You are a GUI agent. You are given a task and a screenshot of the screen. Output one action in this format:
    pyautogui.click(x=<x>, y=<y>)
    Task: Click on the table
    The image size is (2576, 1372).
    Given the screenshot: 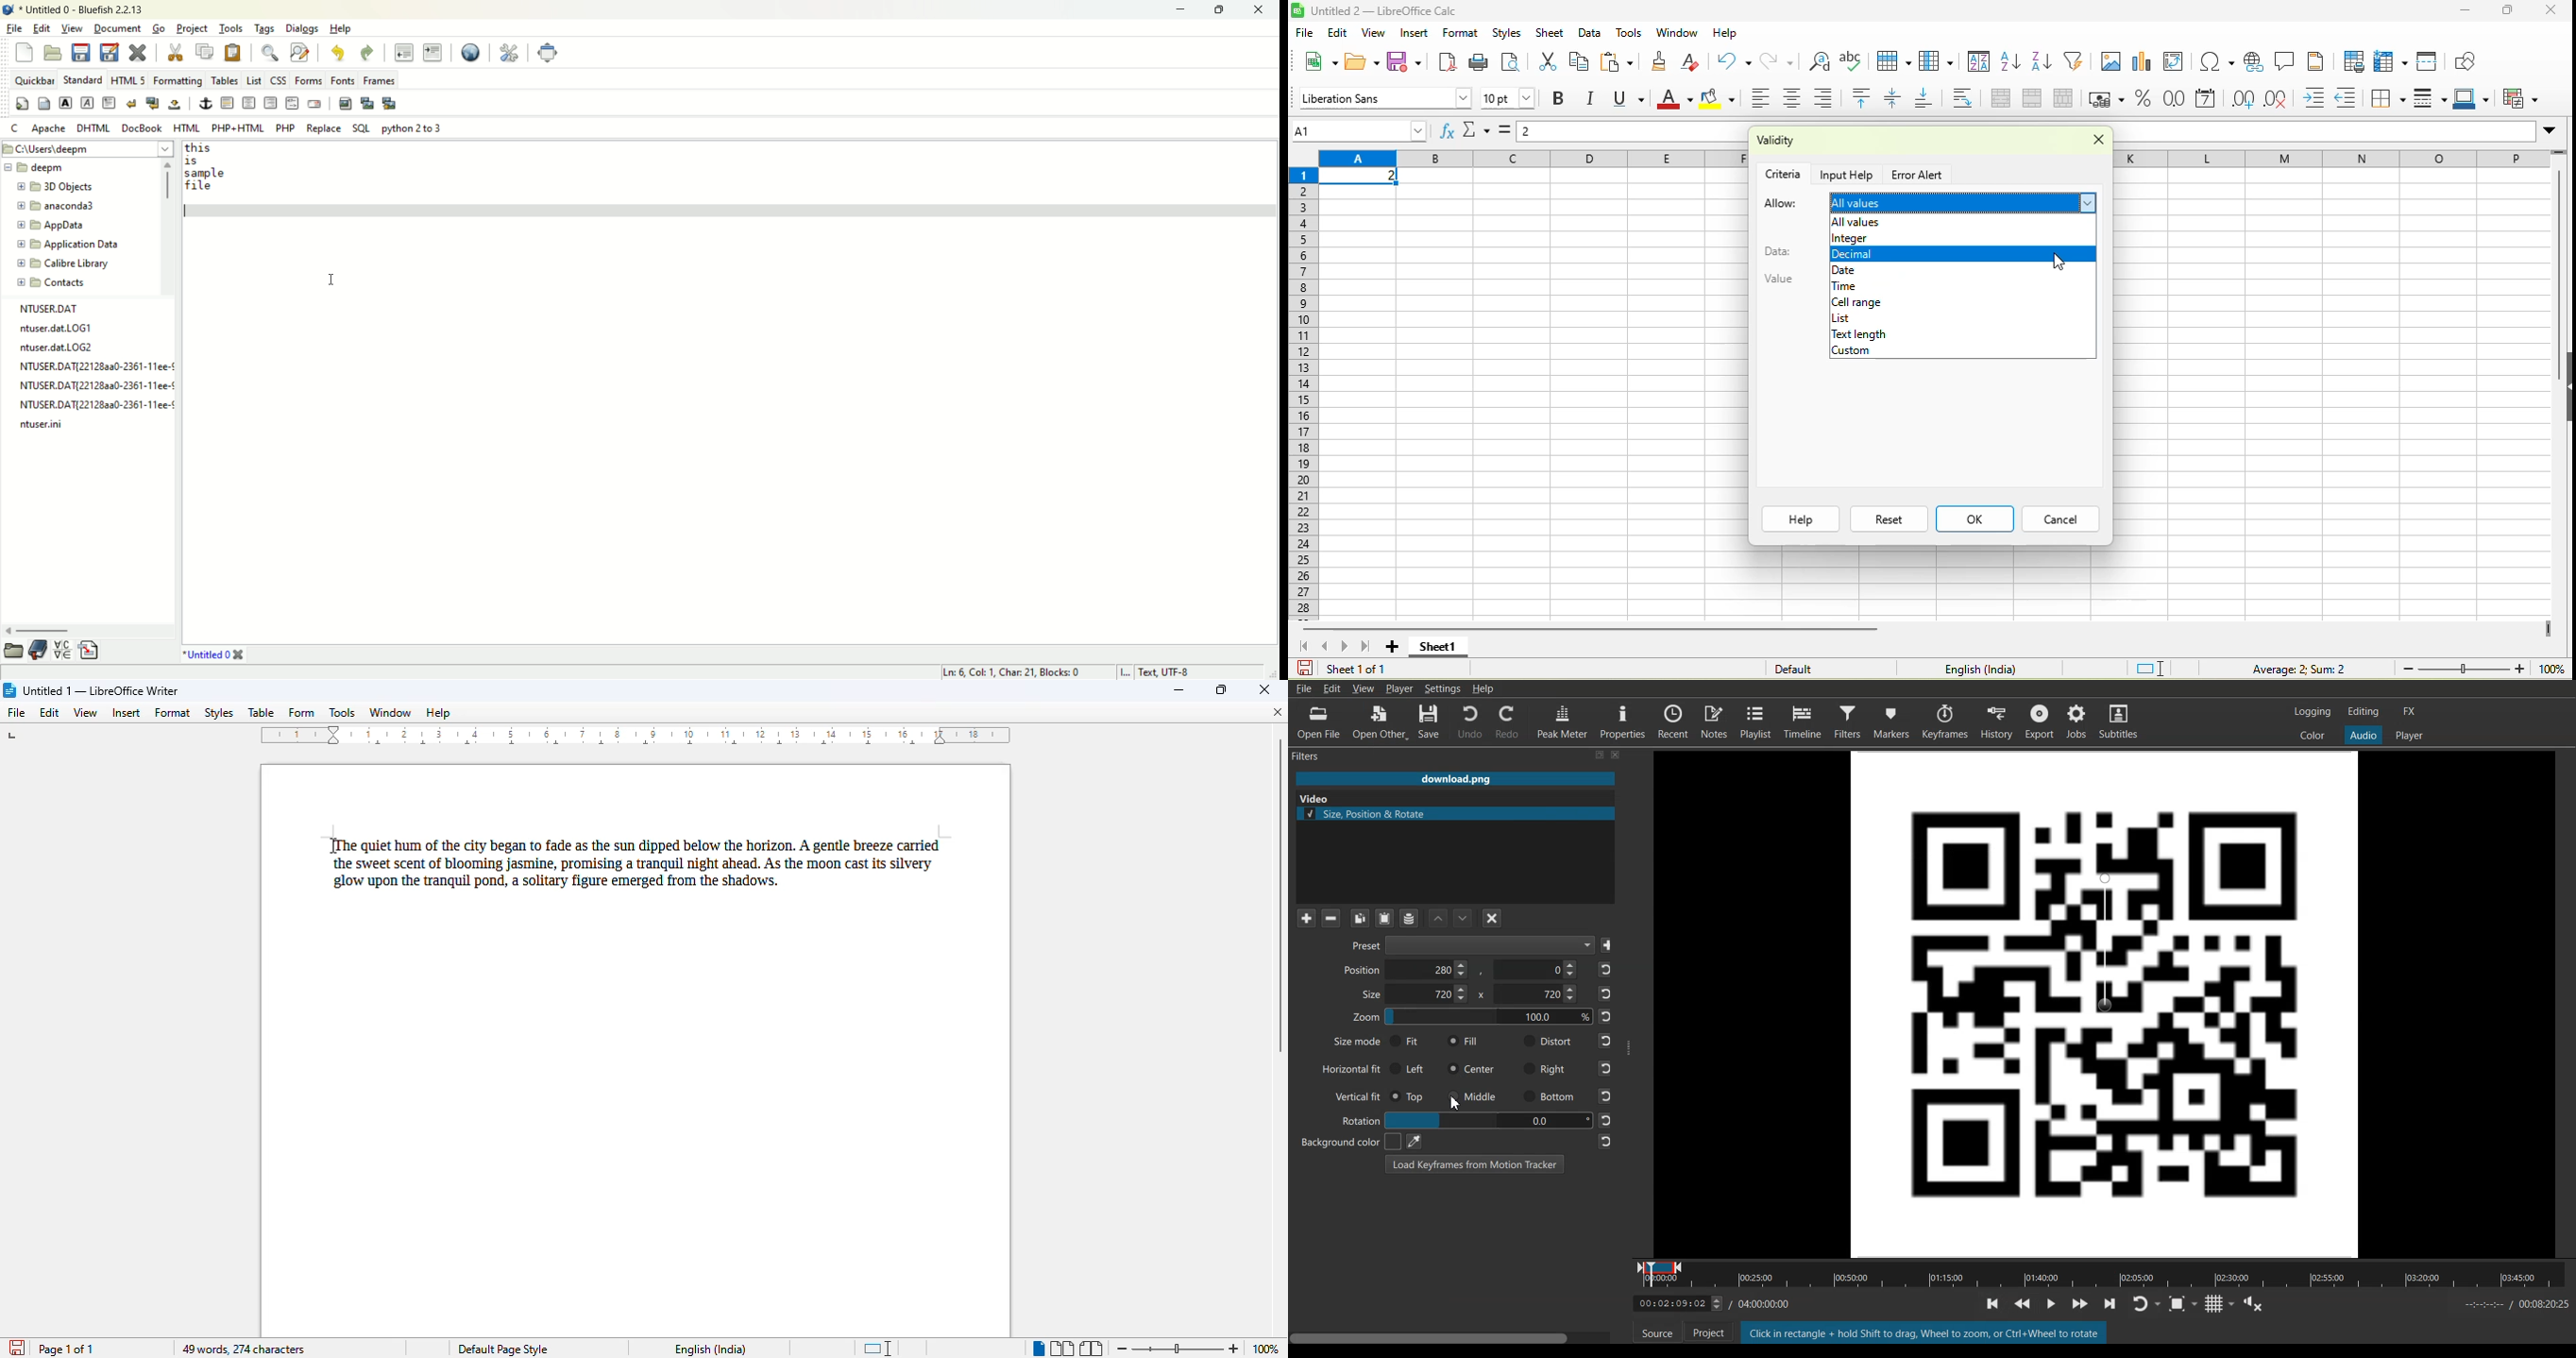 What is the action you would take?
    pyautogui.click(x=261, y=712)
    